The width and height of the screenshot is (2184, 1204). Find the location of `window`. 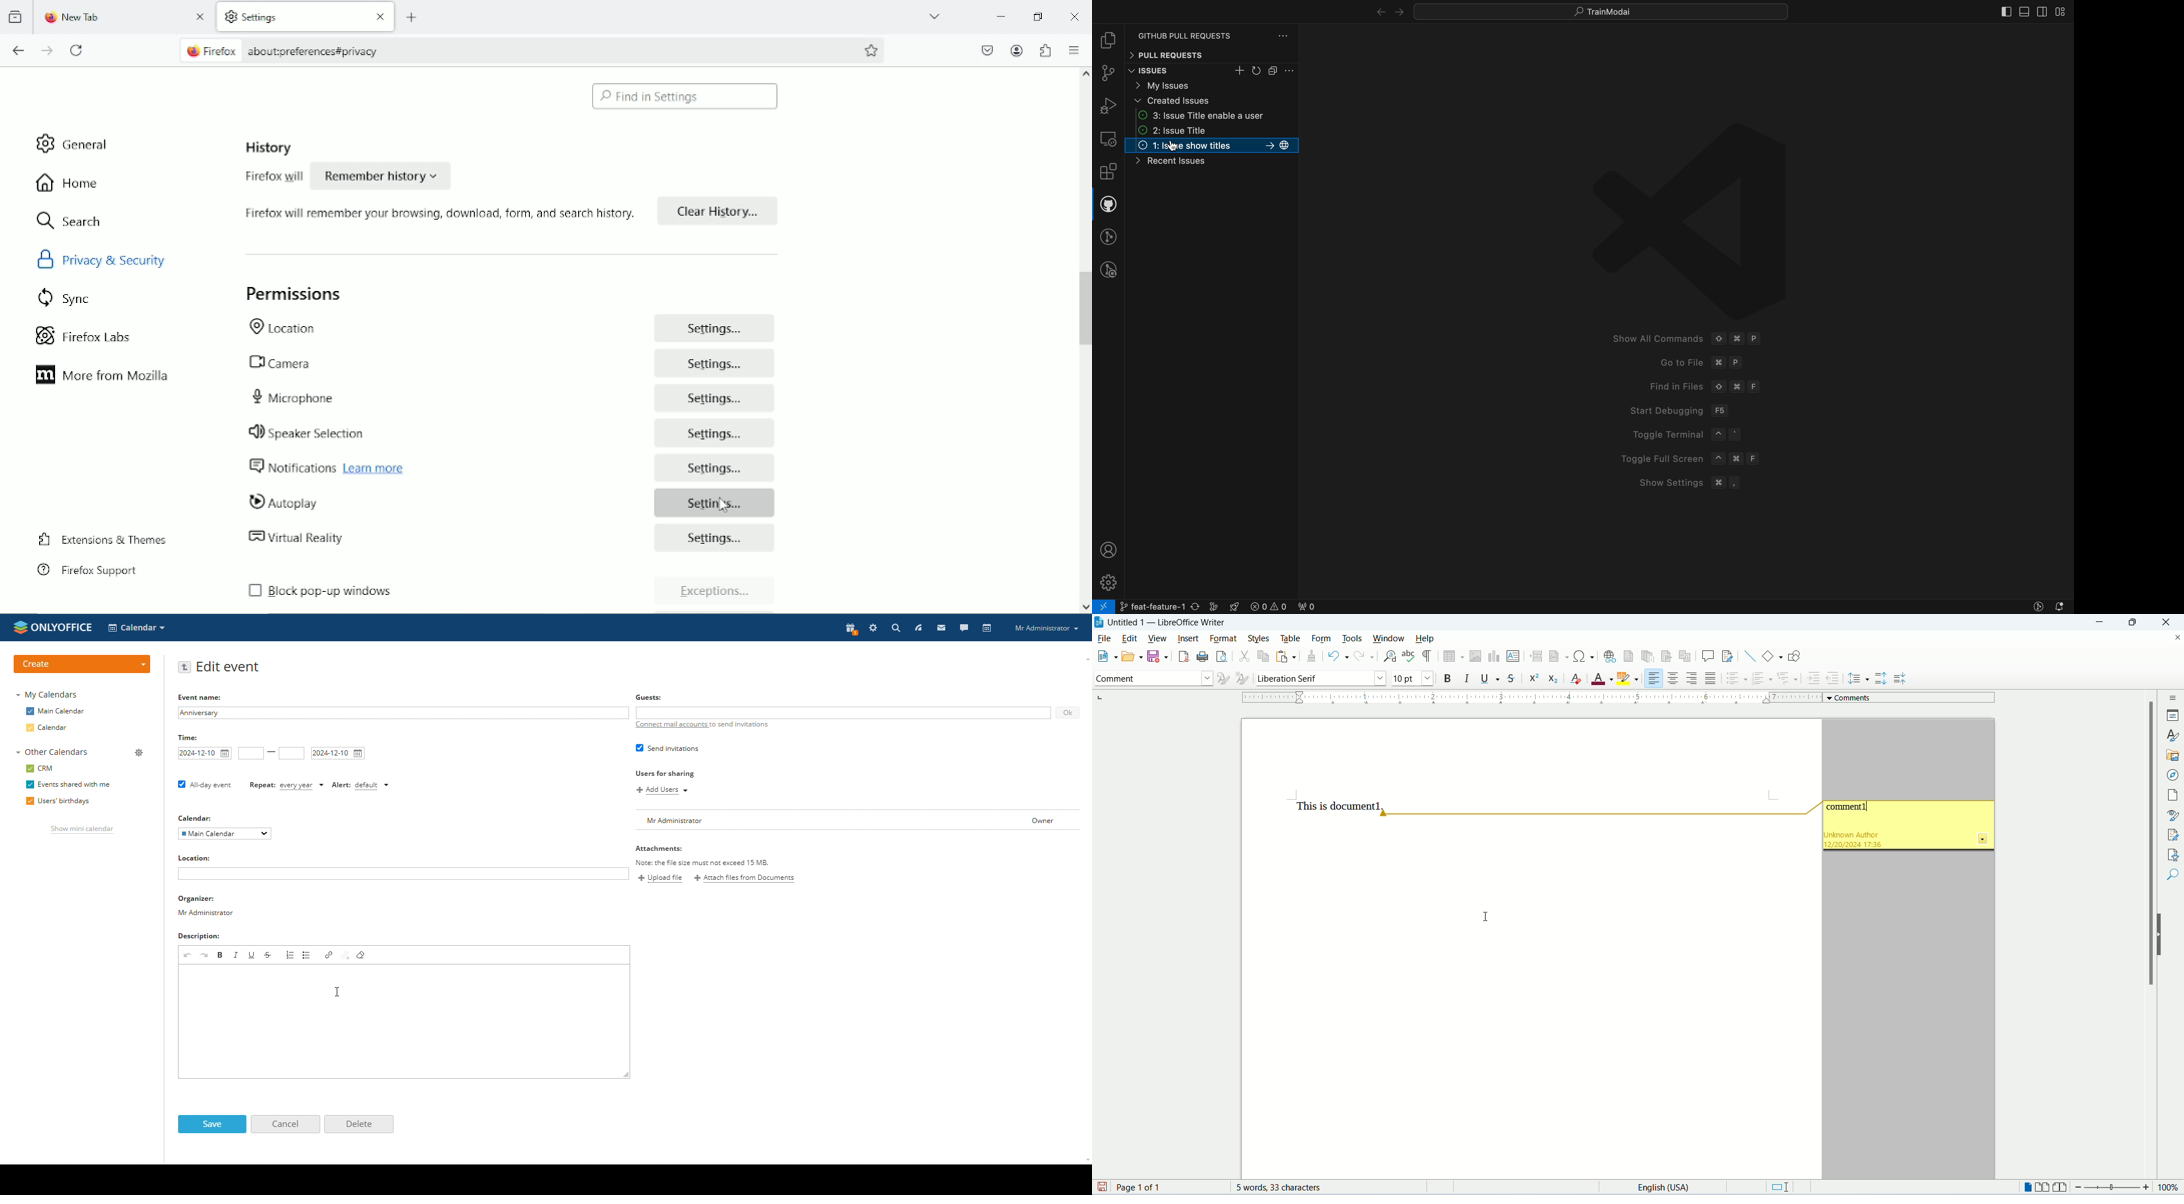

window is located at coordinates (1392, 639).